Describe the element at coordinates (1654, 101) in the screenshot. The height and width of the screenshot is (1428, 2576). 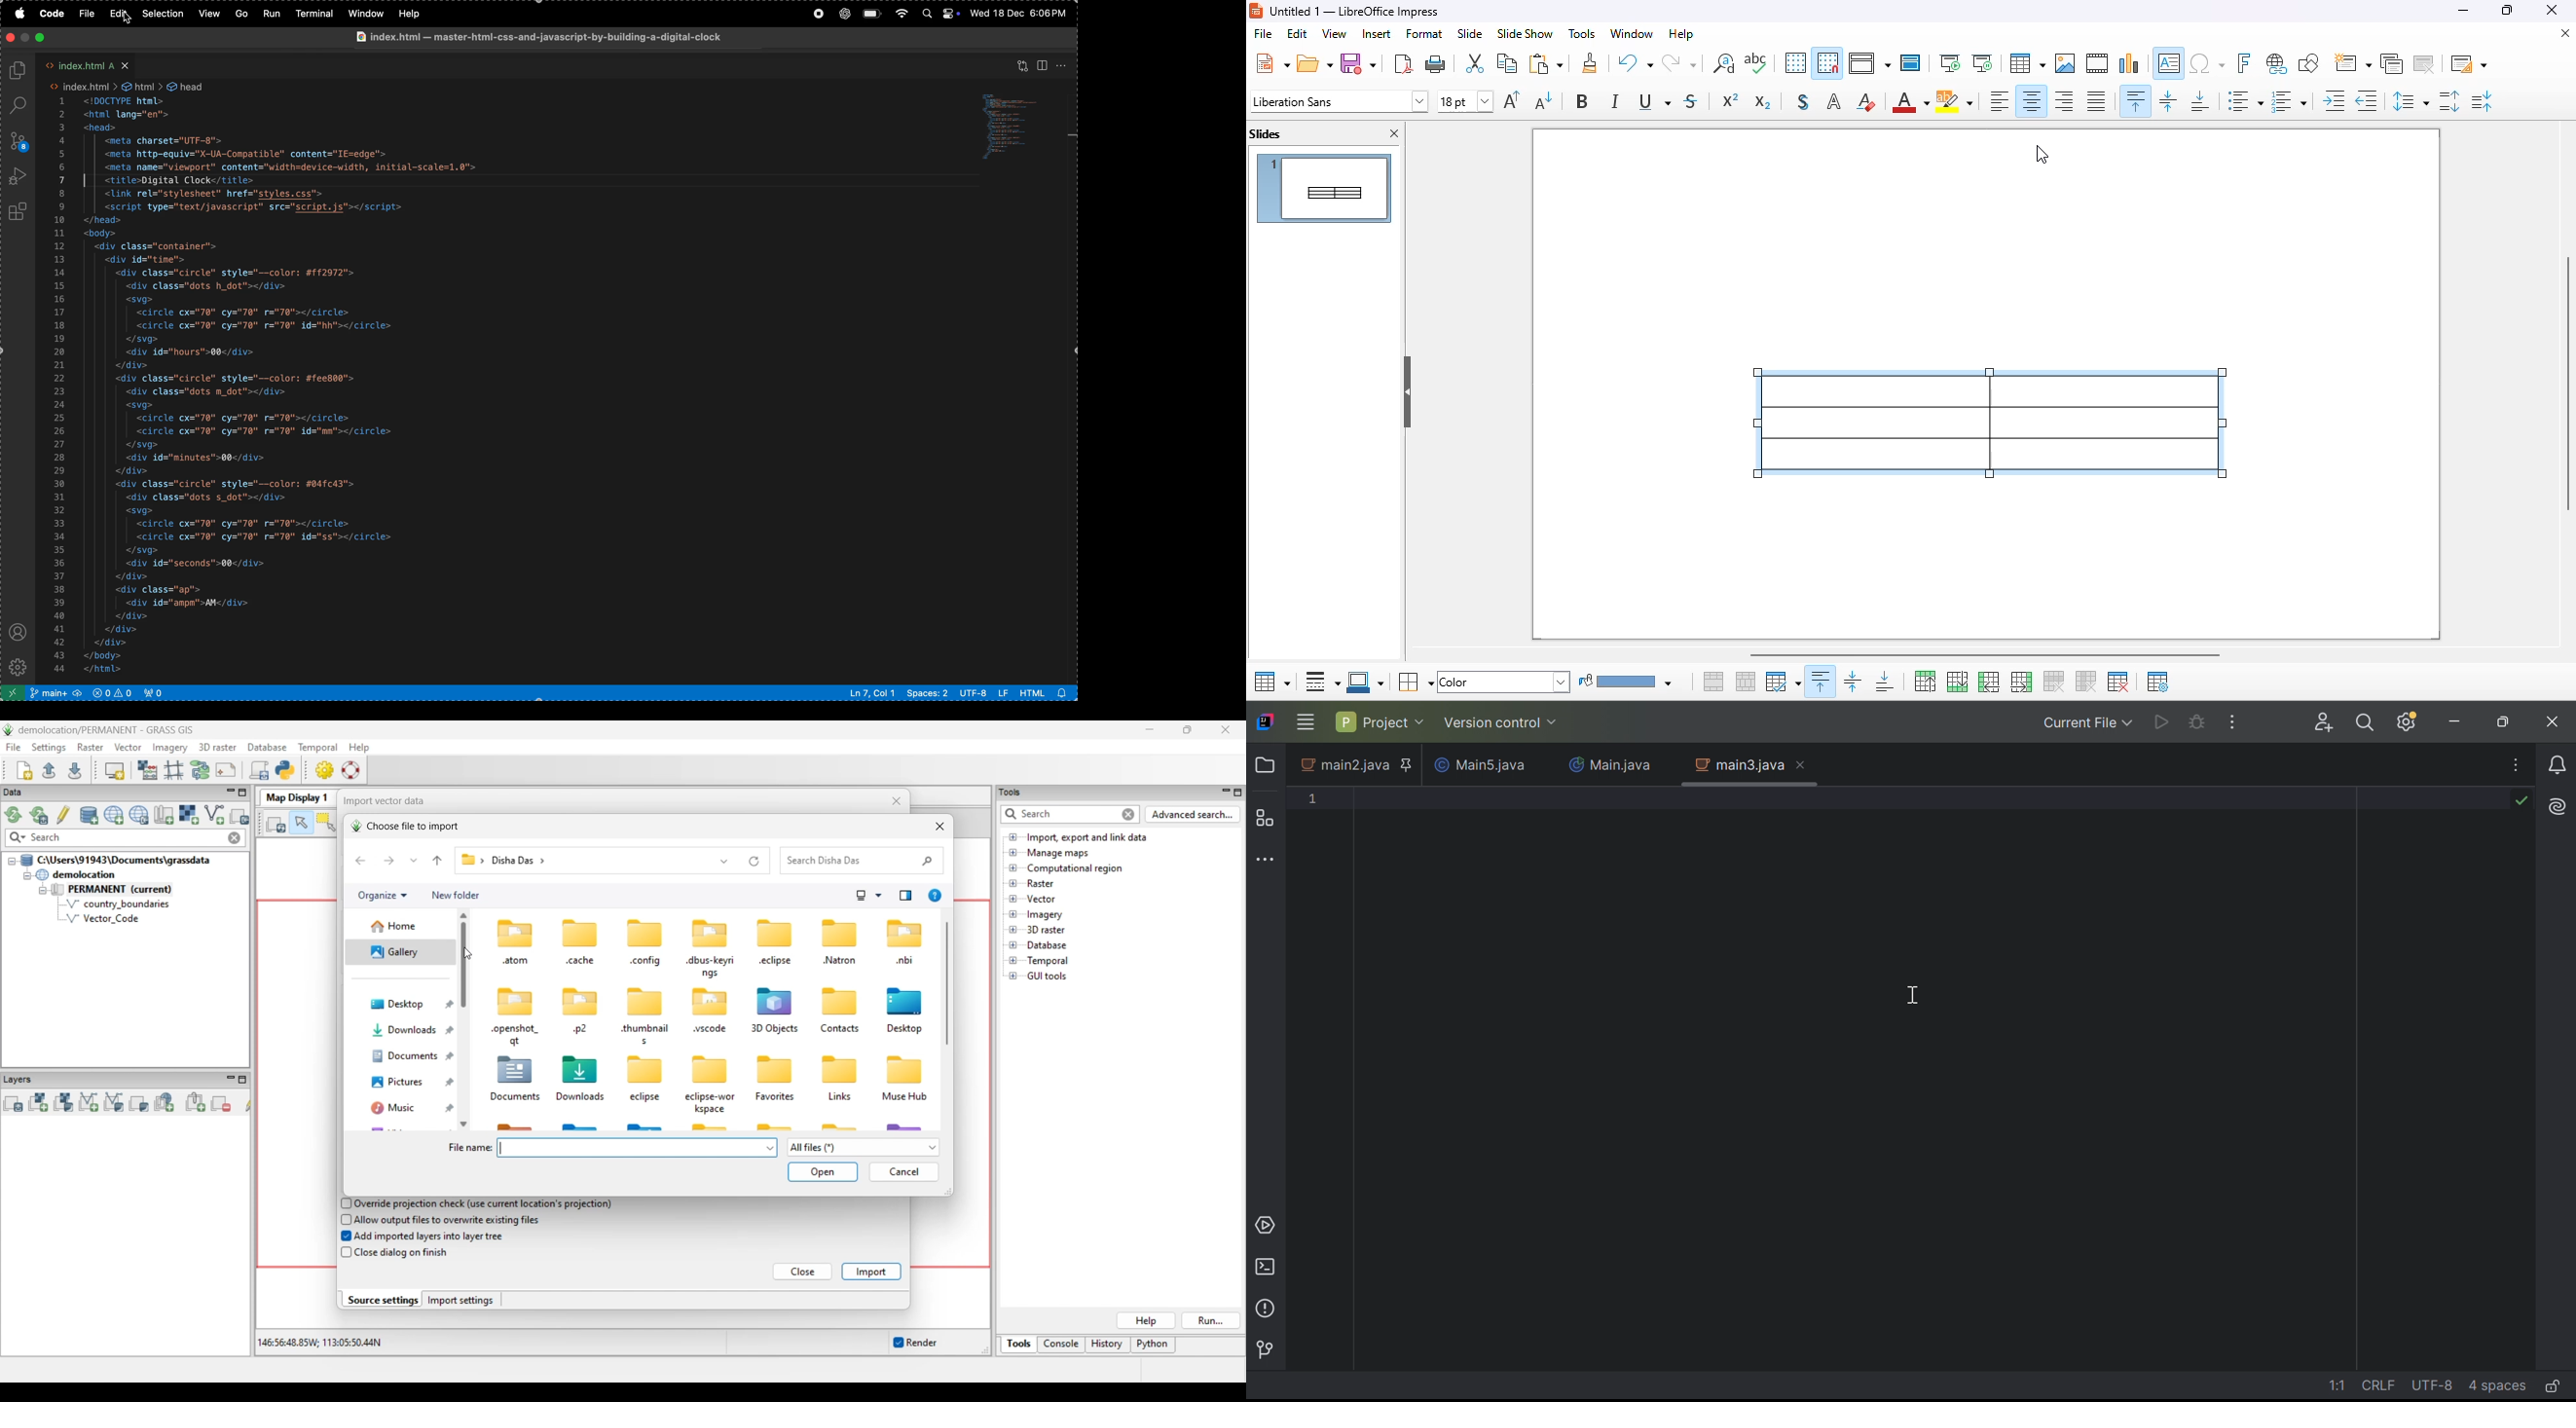
I see `underline` at that location.